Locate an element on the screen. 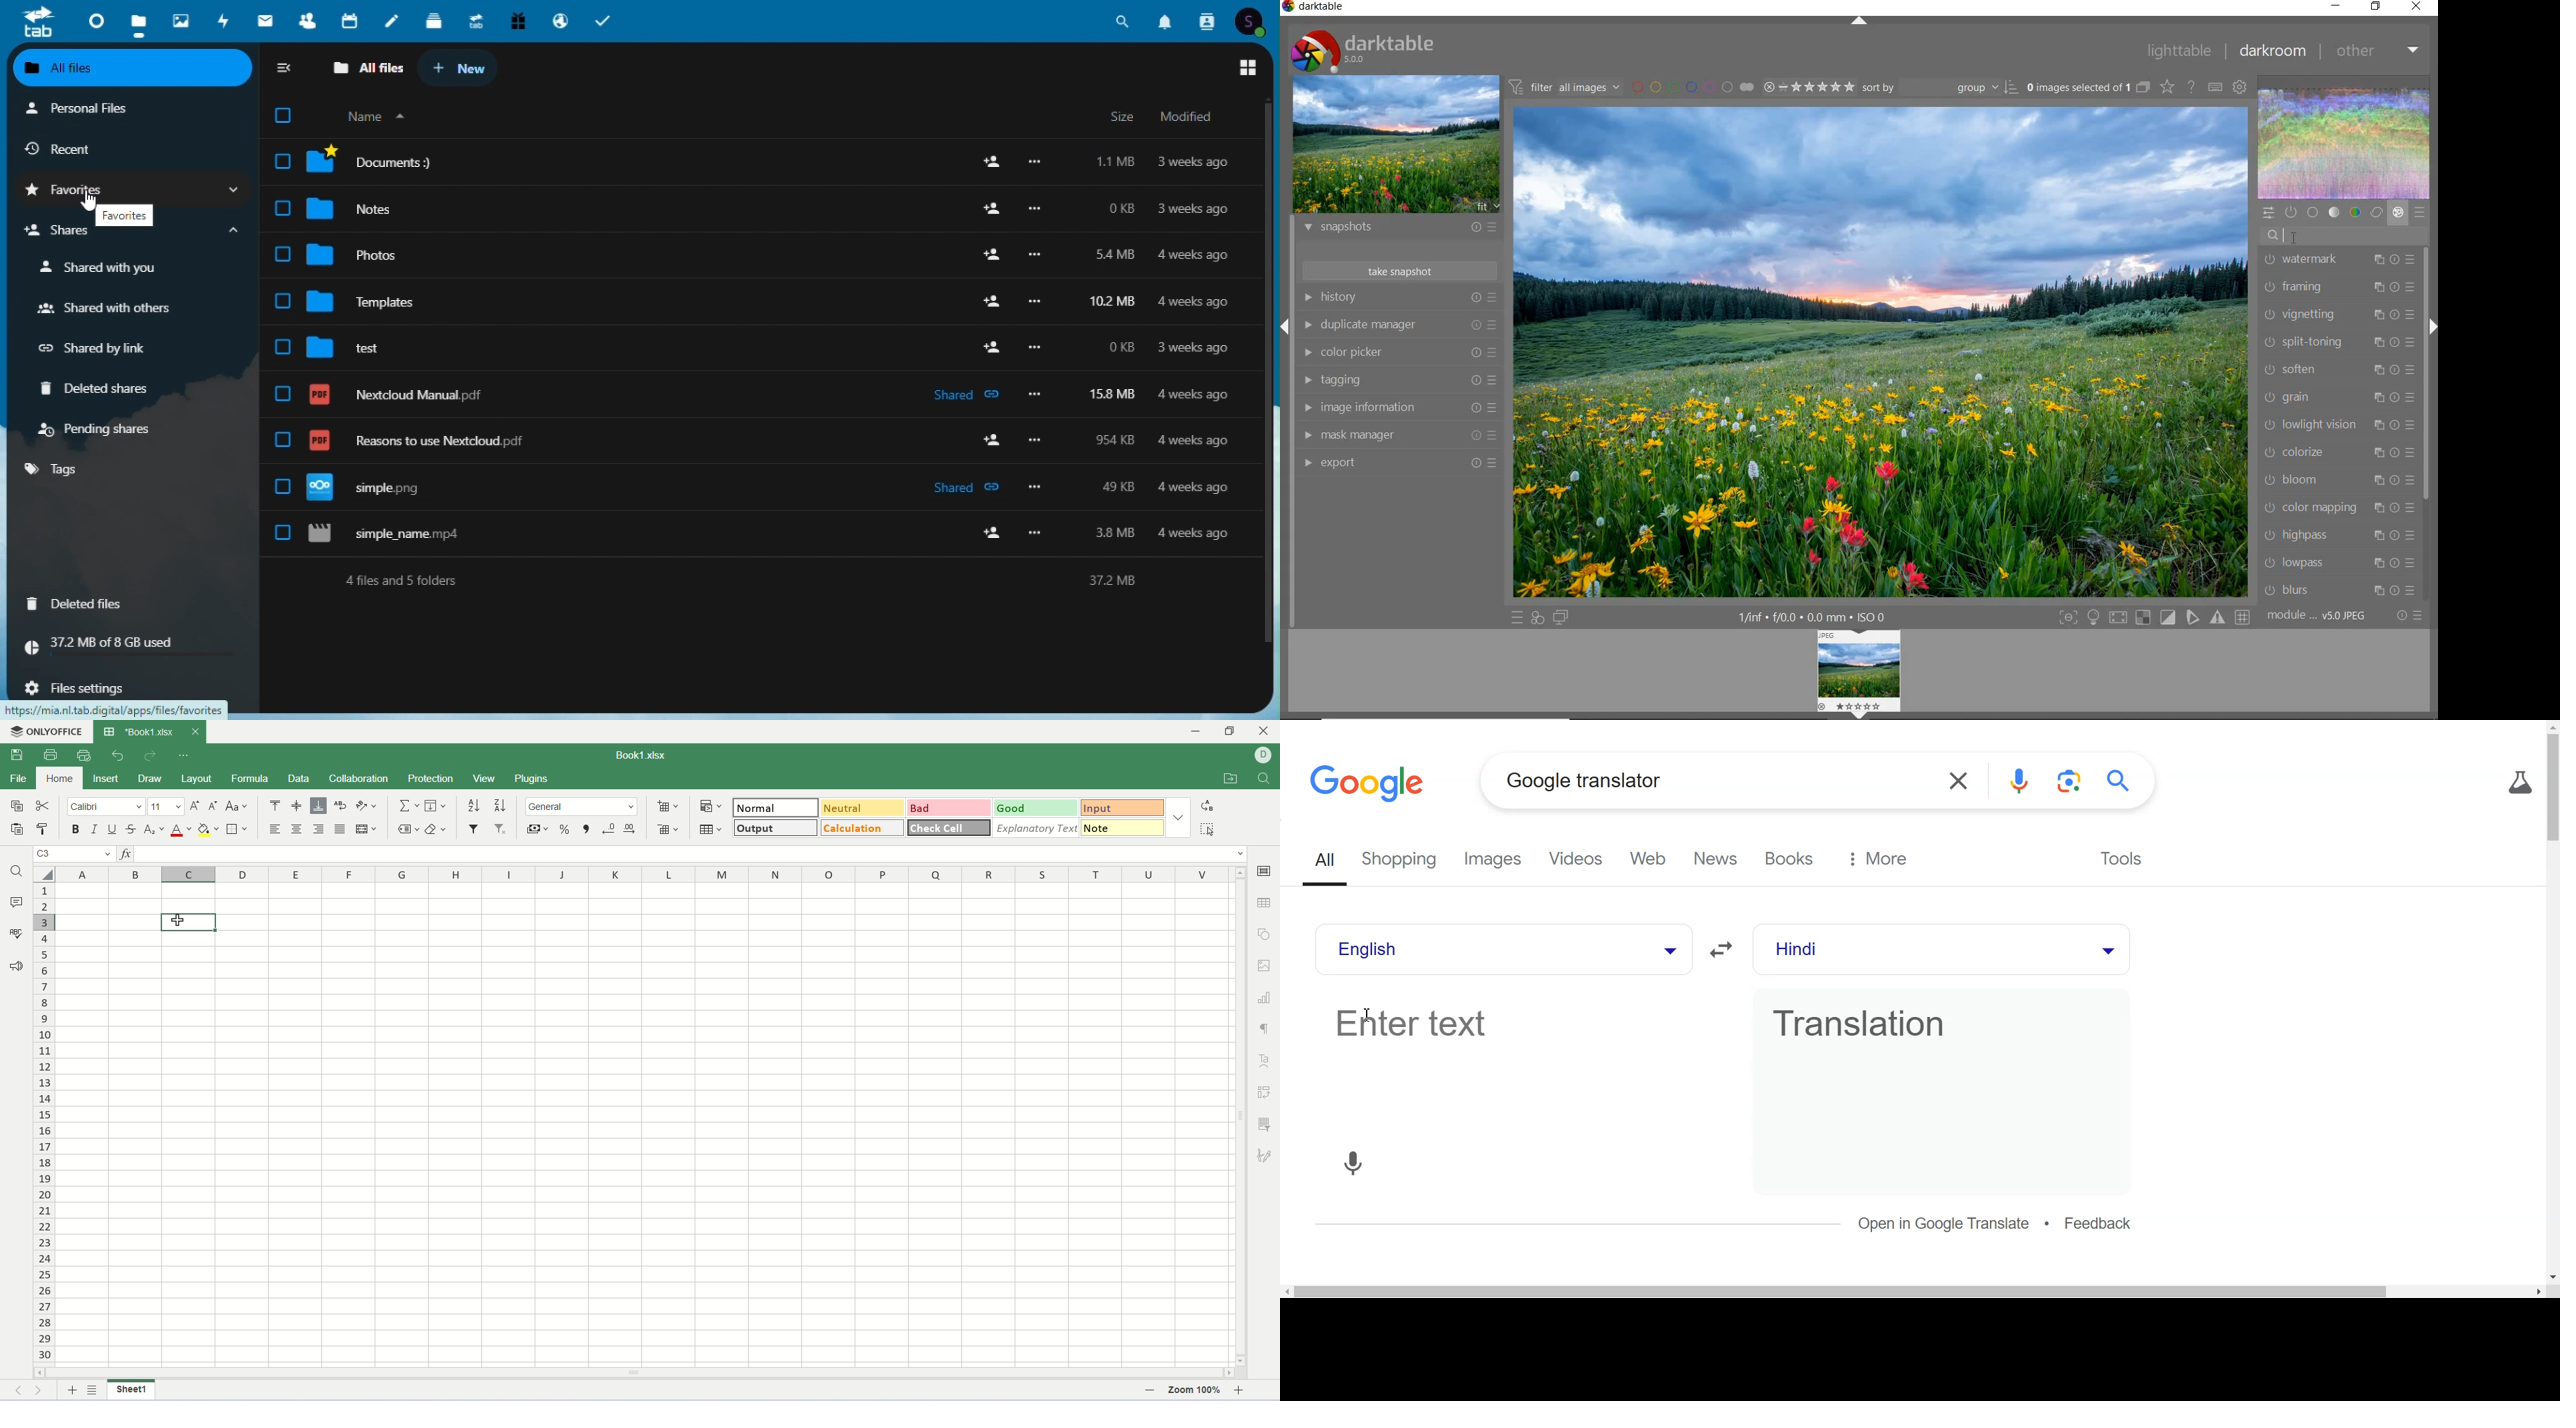 This screenshot has width=2576, height=1428. signature settings is located at coordinates (1268, 1155).